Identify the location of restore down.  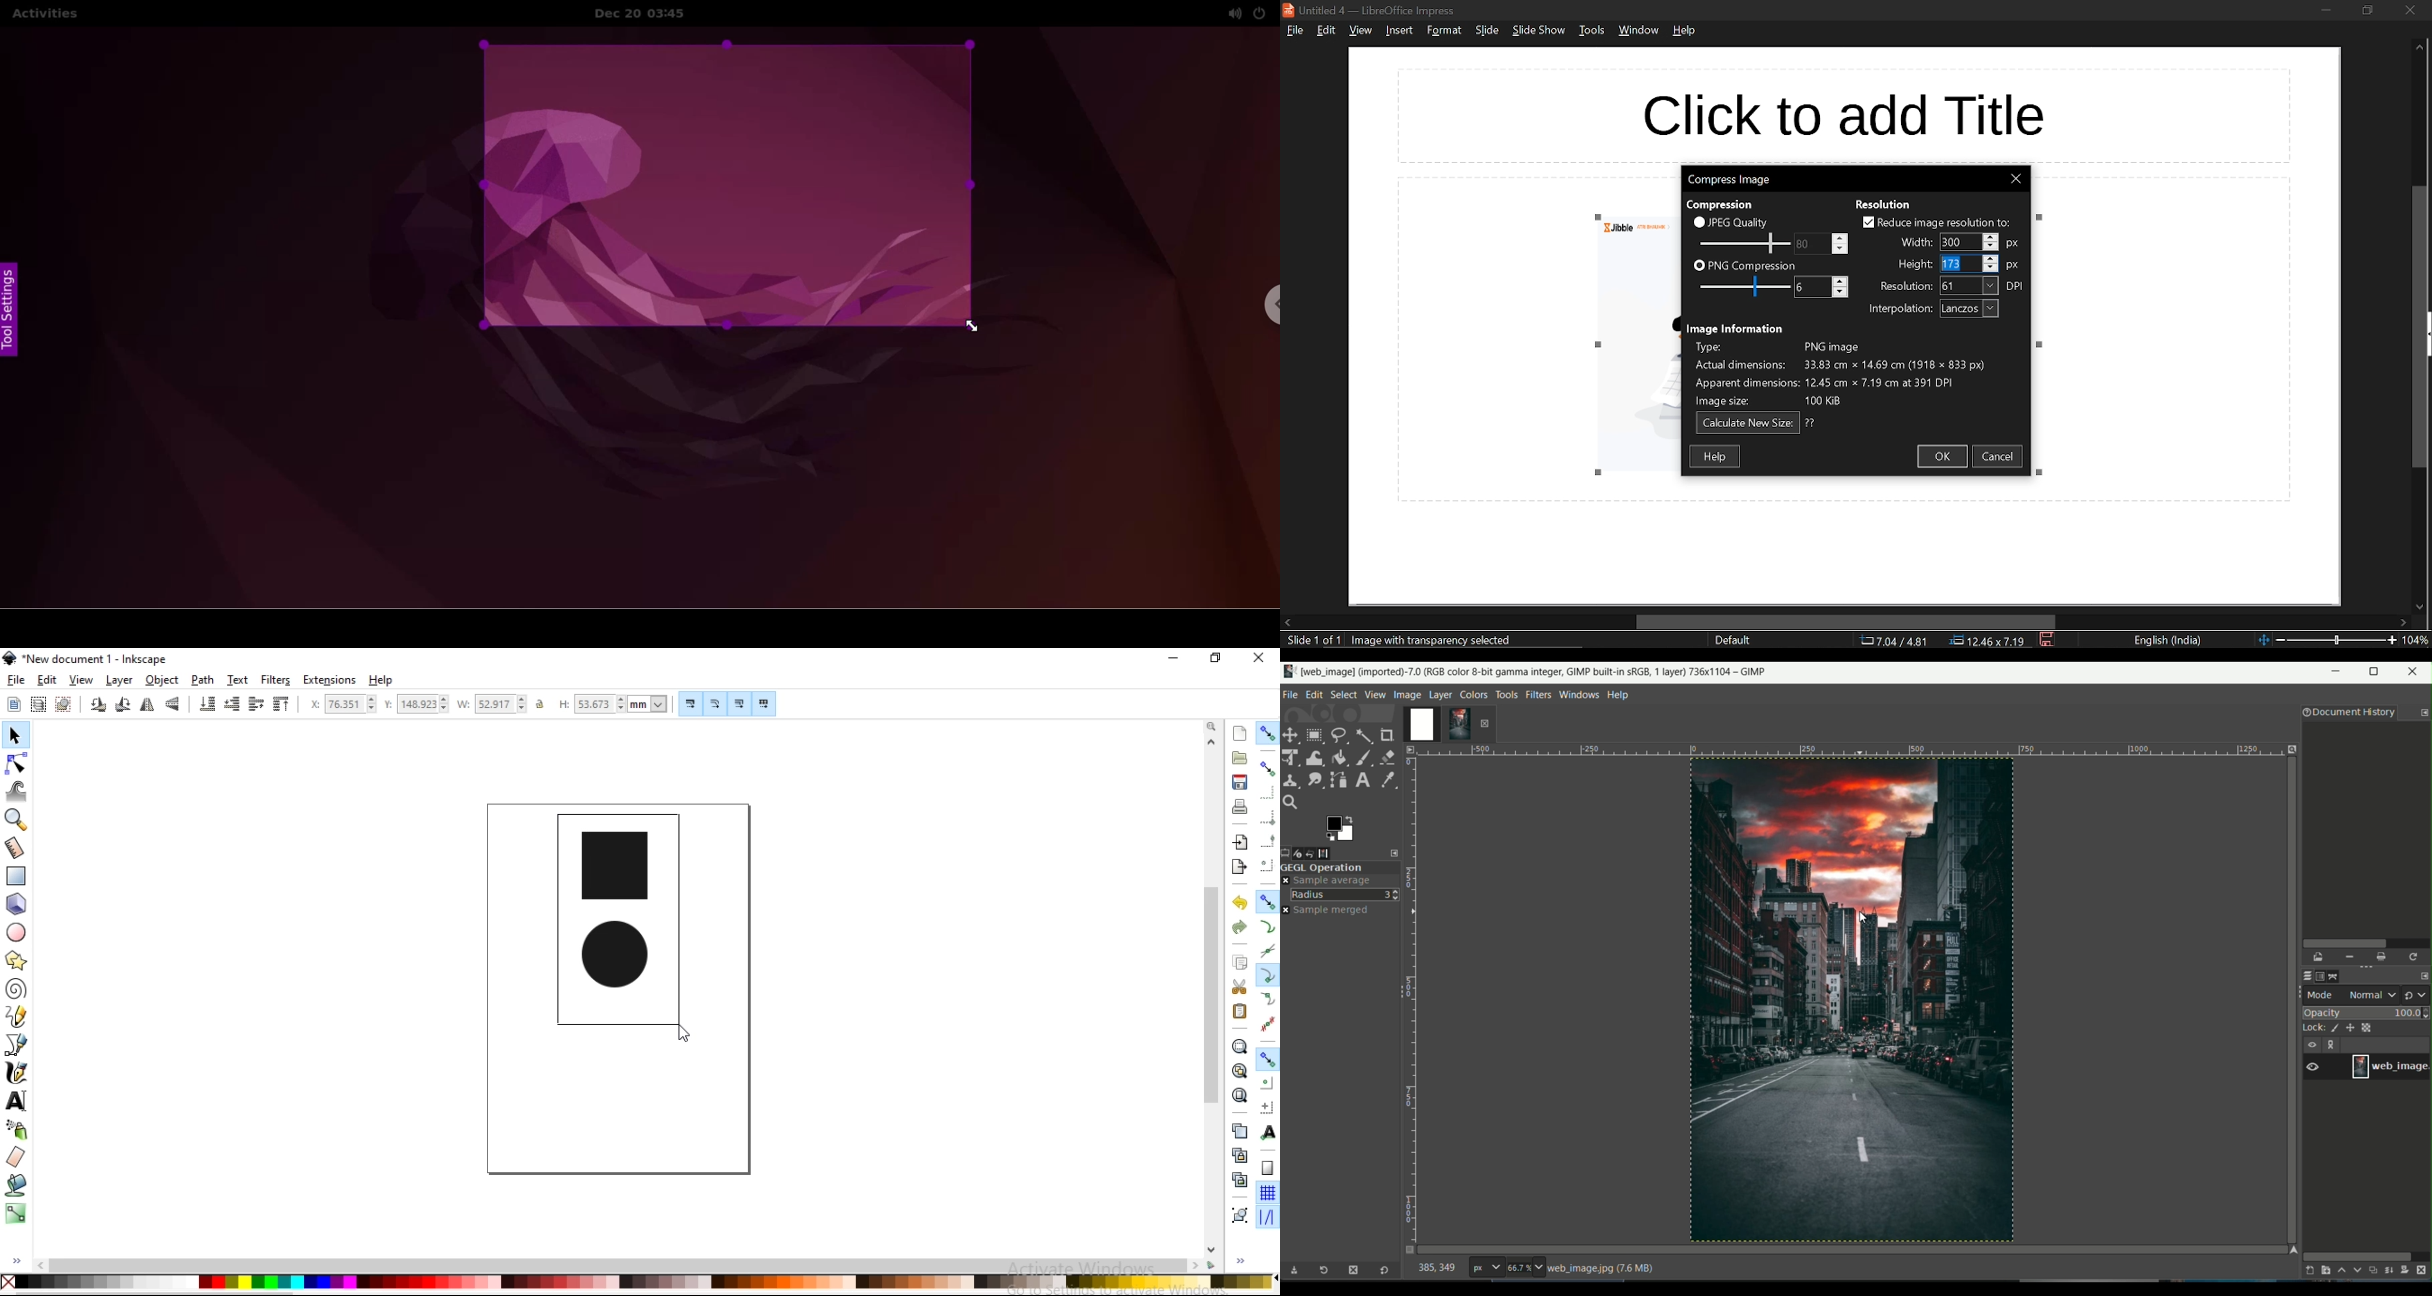
(1216, 658).